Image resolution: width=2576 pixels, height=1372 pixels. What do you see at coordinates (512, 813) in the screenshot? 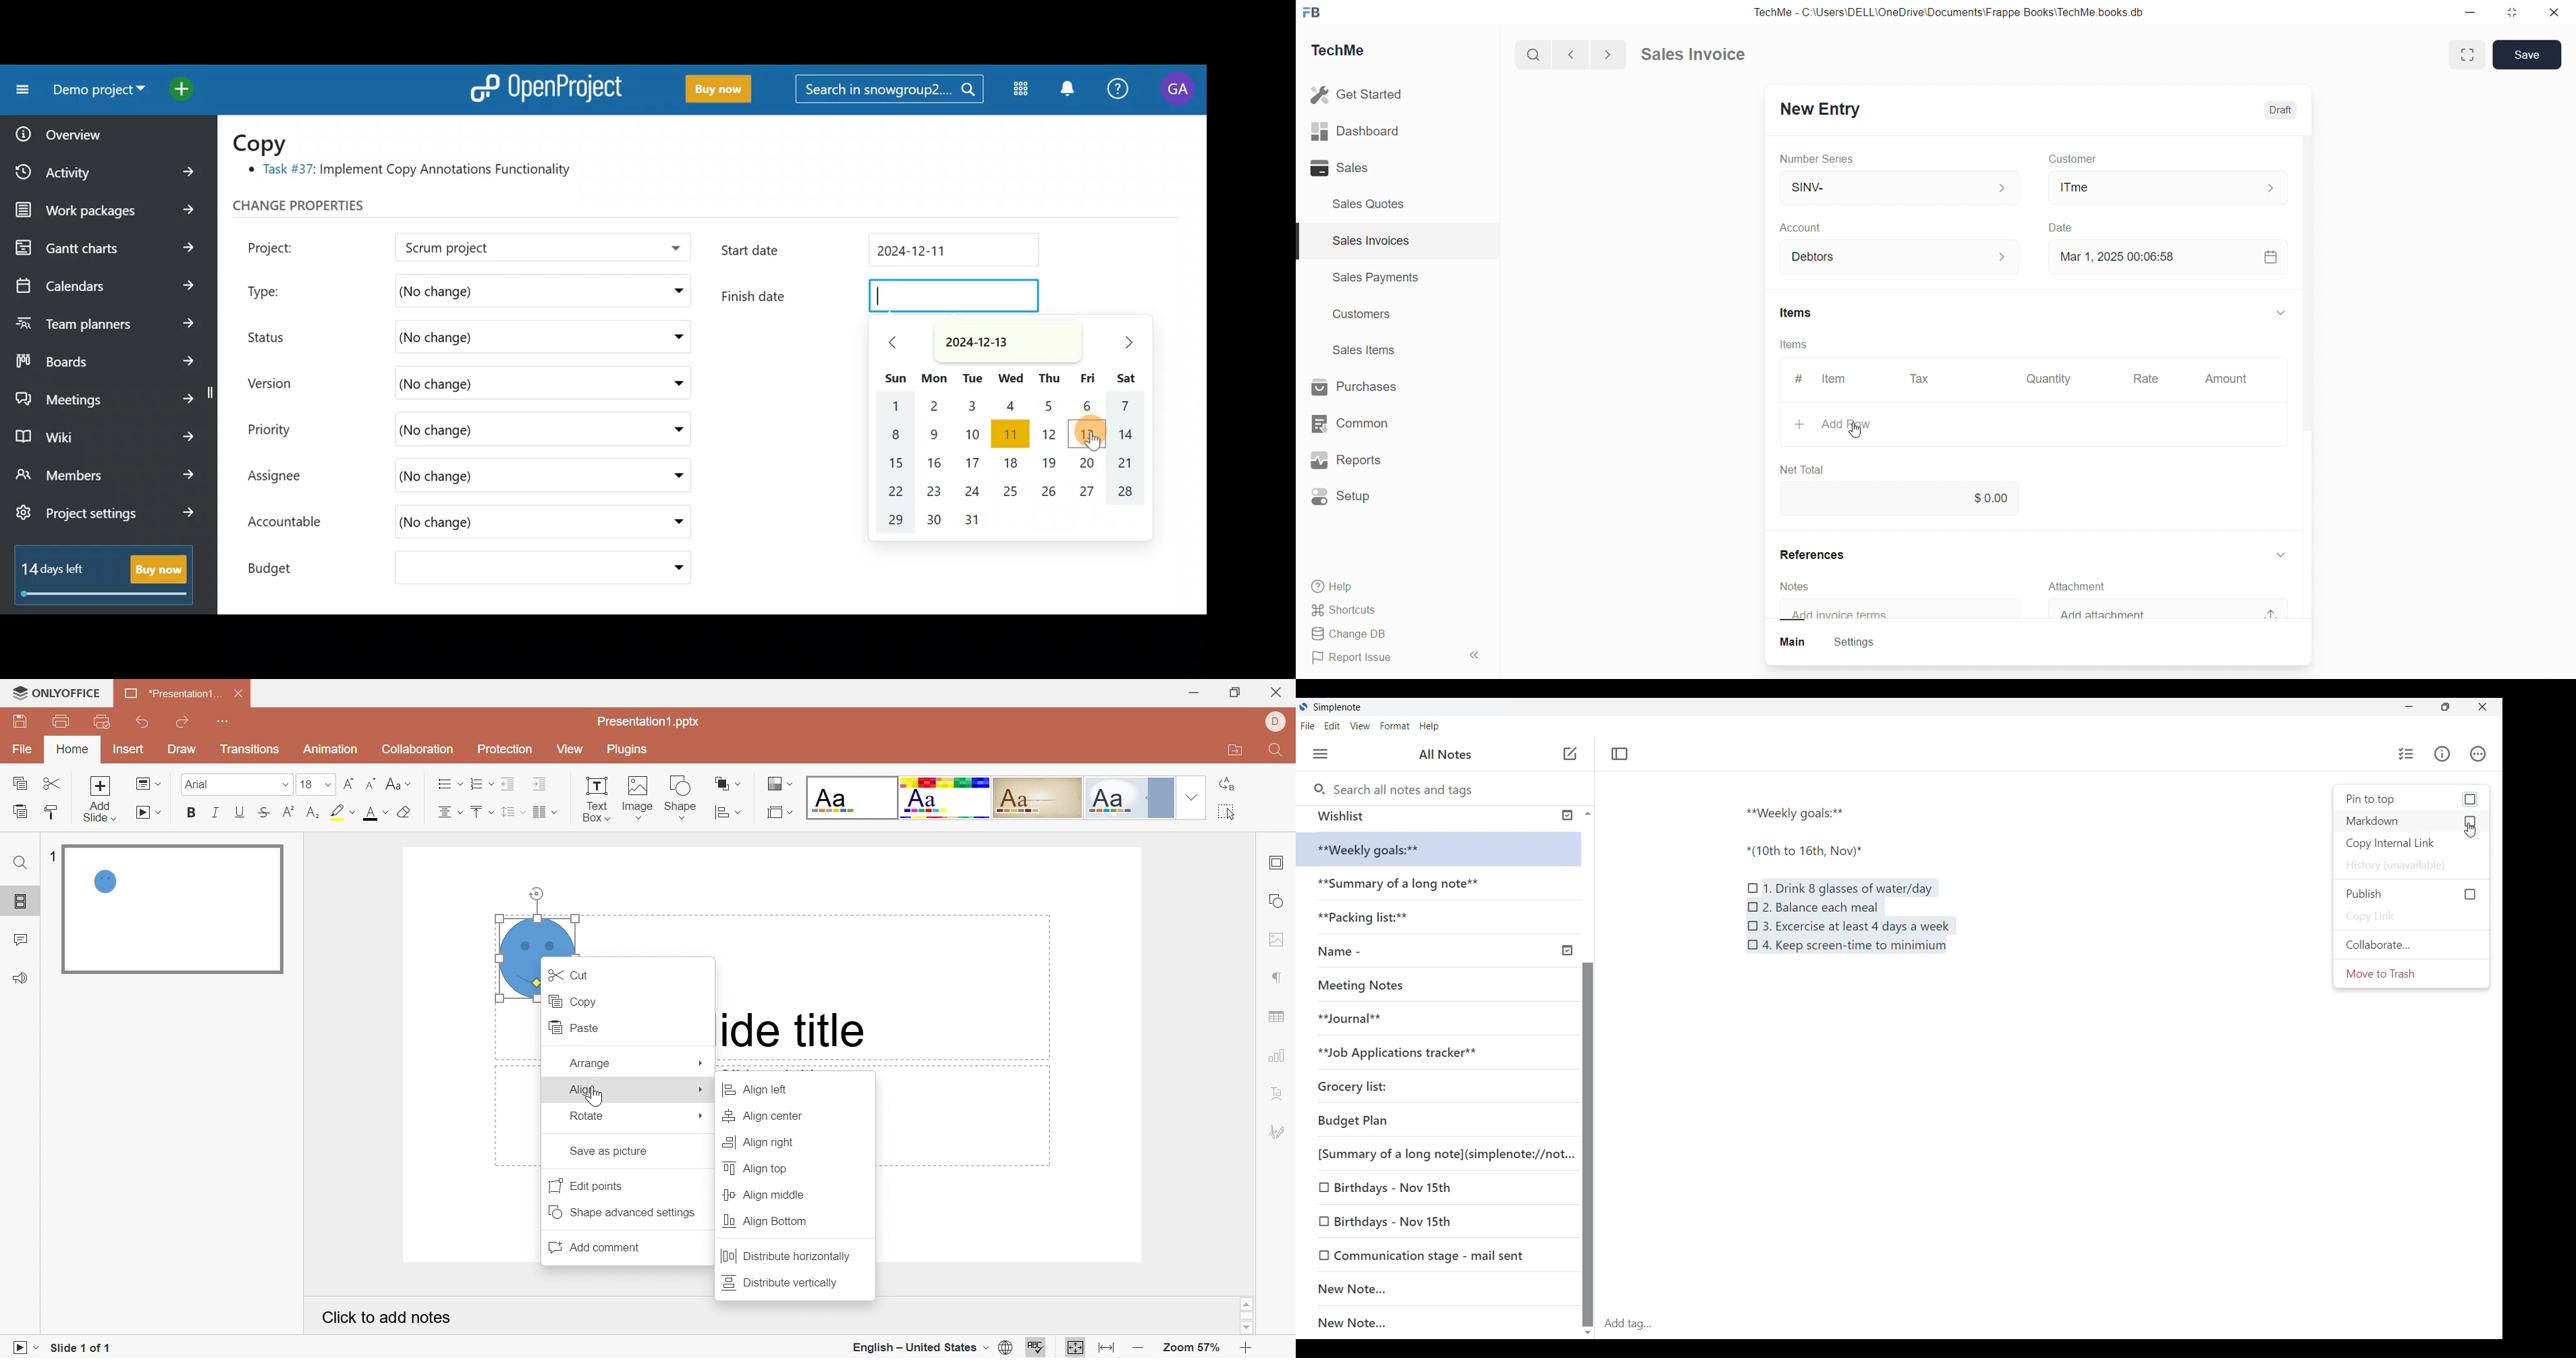
I see `Line spacing` at bounding box center [512, 813].